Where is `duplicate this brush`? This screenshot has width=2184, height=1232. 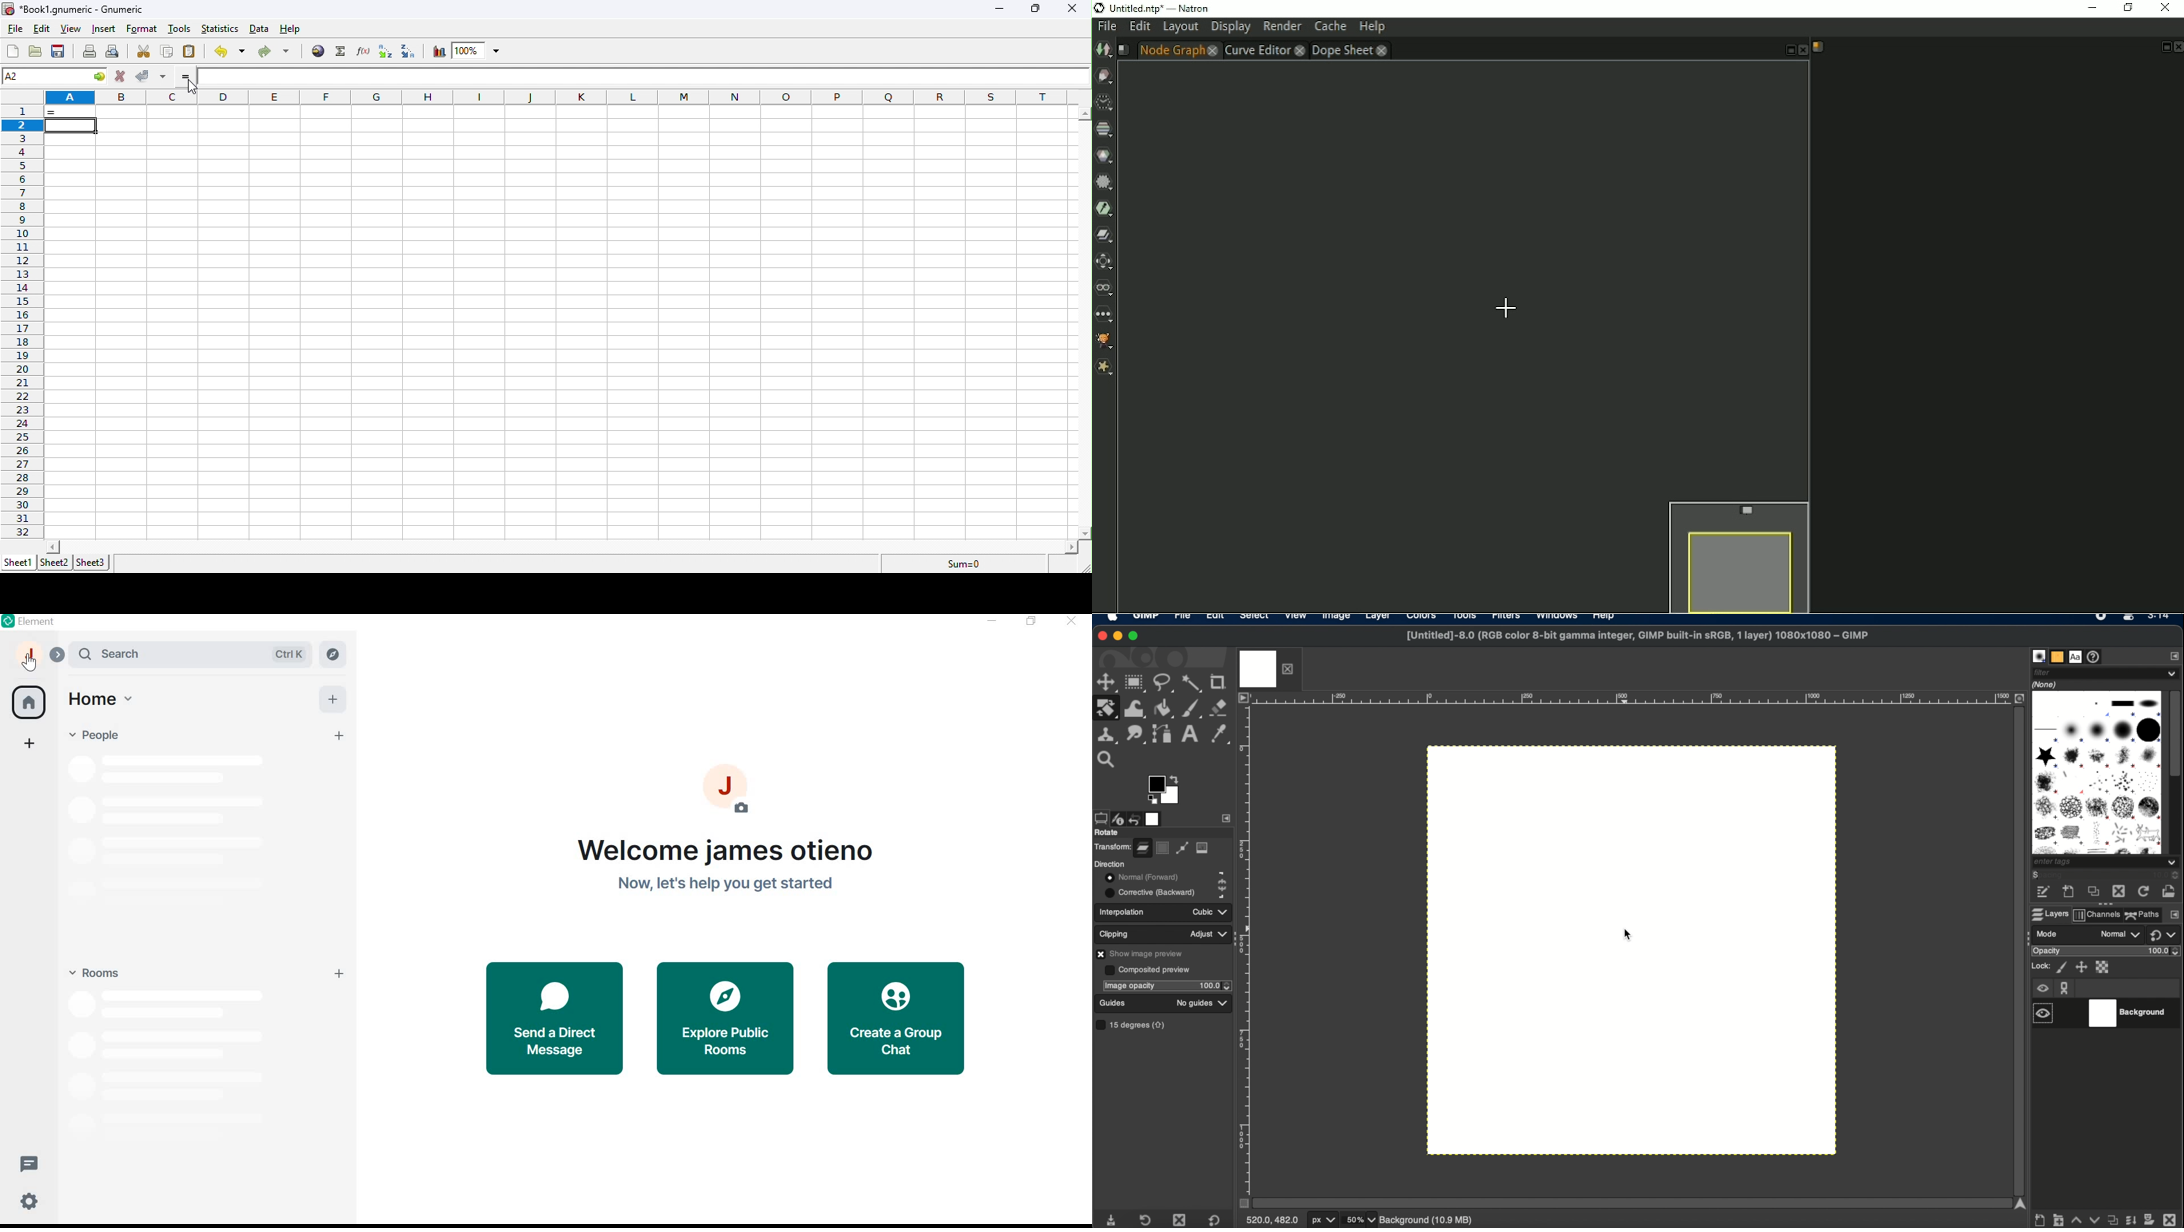
duplicate this brush is located at coordinates (2092, 893).